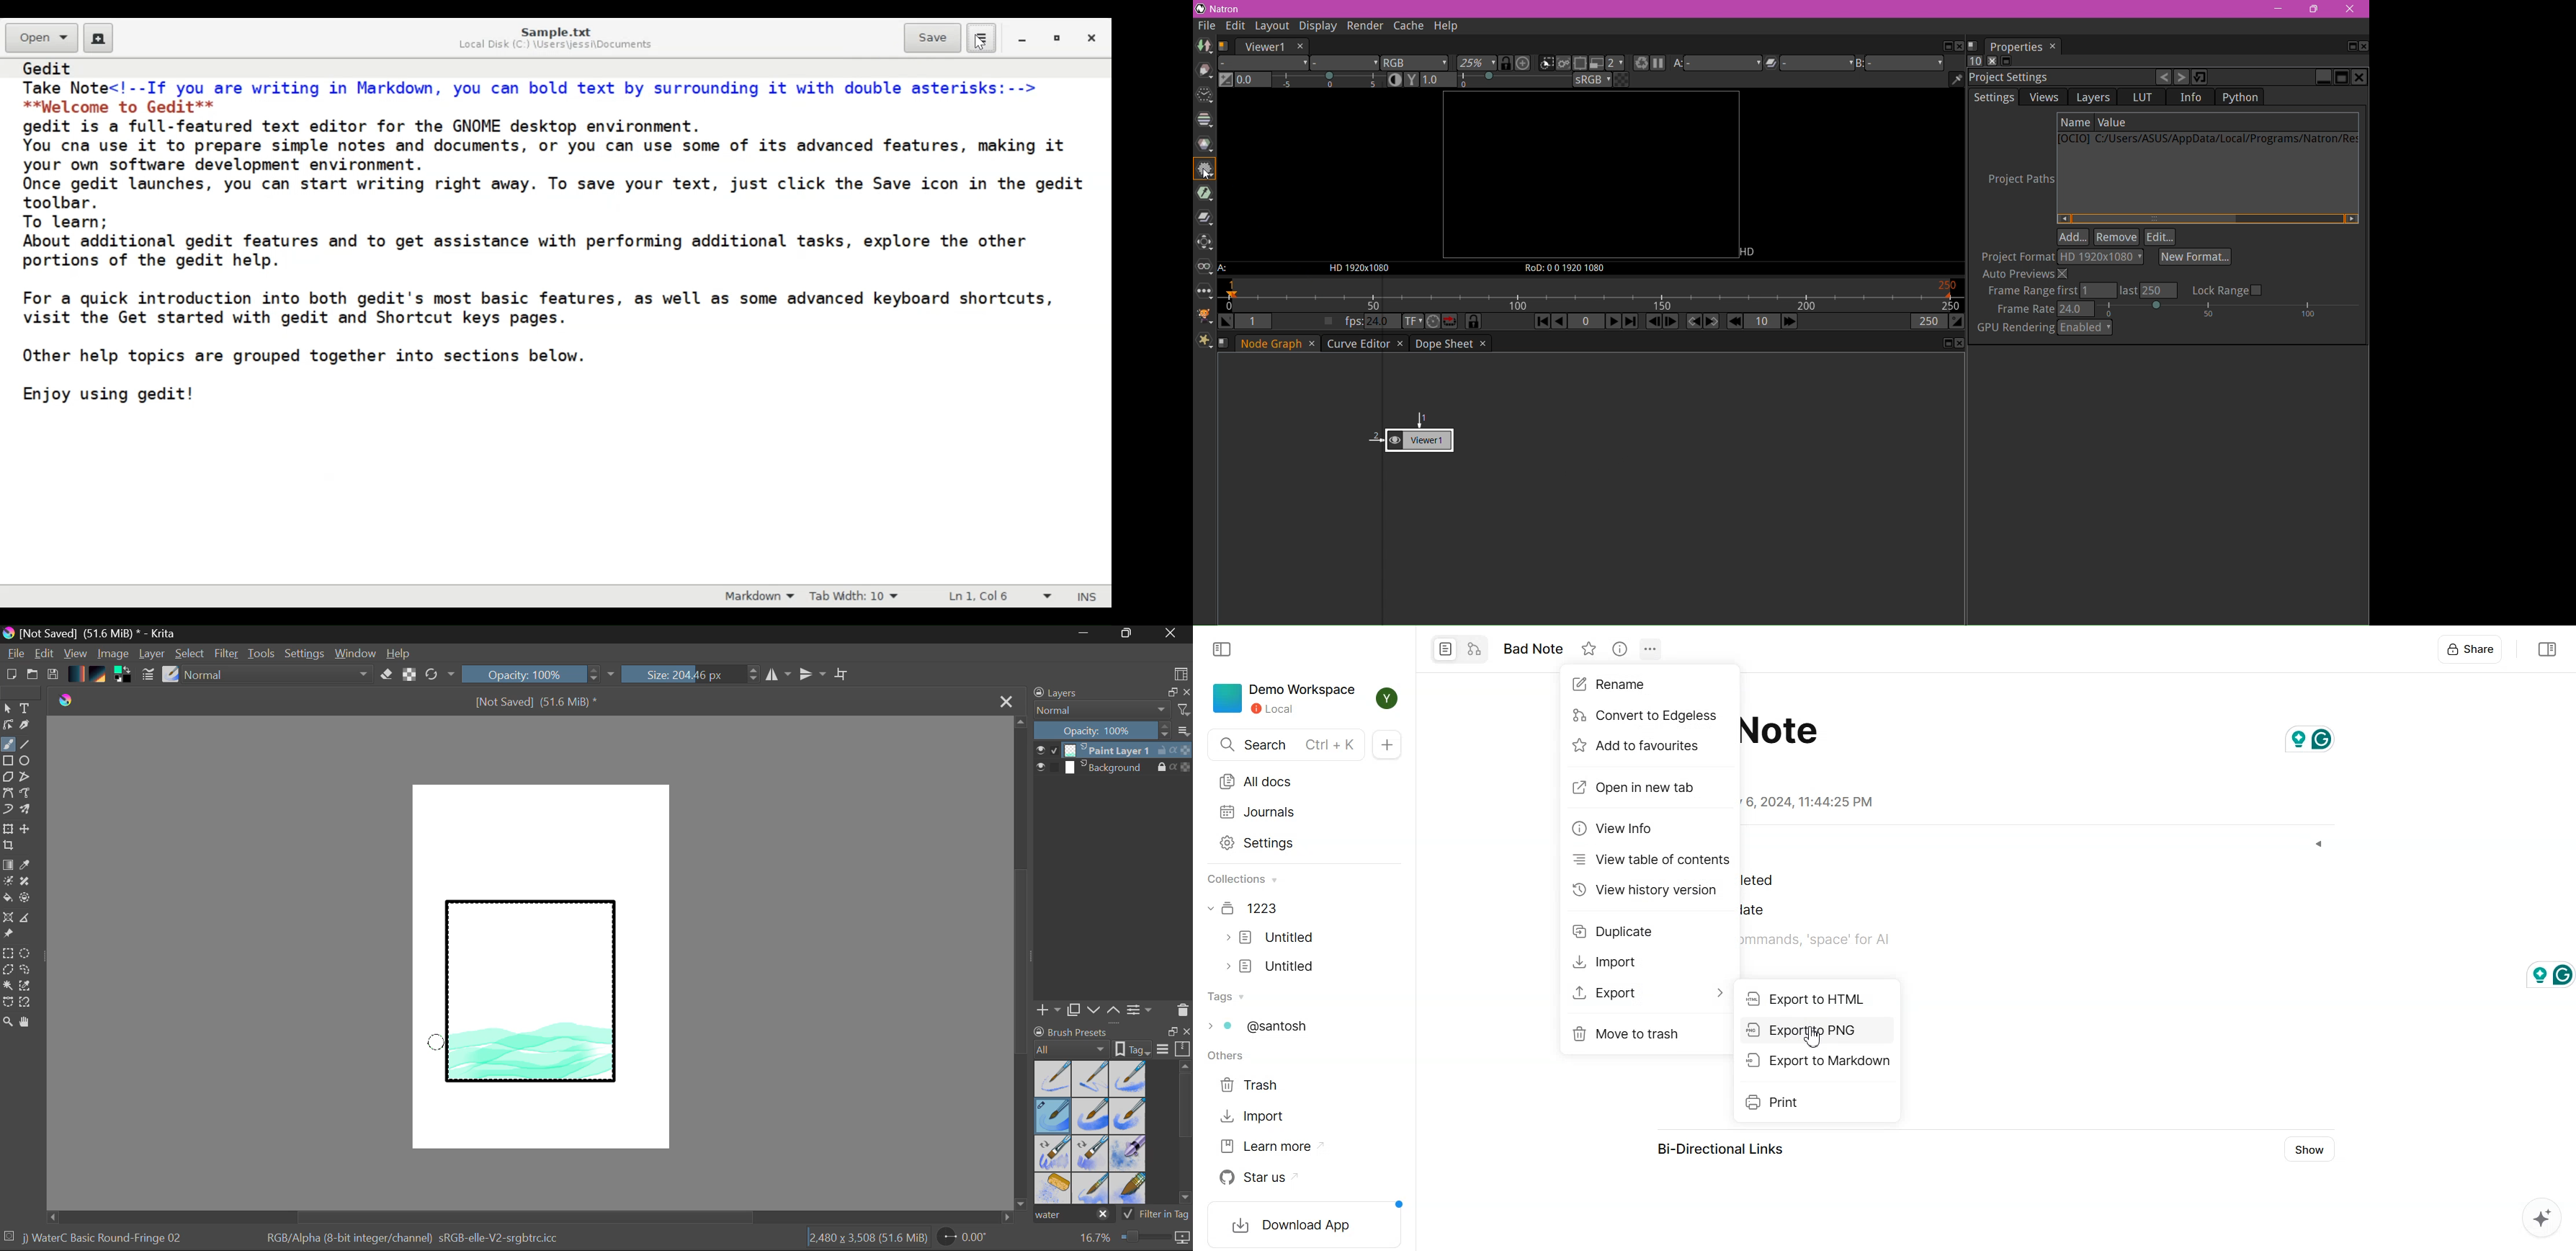 This screenshot has height=1260, width=2576. What do you see at coordinates (2045, 327) in the screenshot?
I see `GPU Rendering -enable/disable` at bounding box center [2045, 327].